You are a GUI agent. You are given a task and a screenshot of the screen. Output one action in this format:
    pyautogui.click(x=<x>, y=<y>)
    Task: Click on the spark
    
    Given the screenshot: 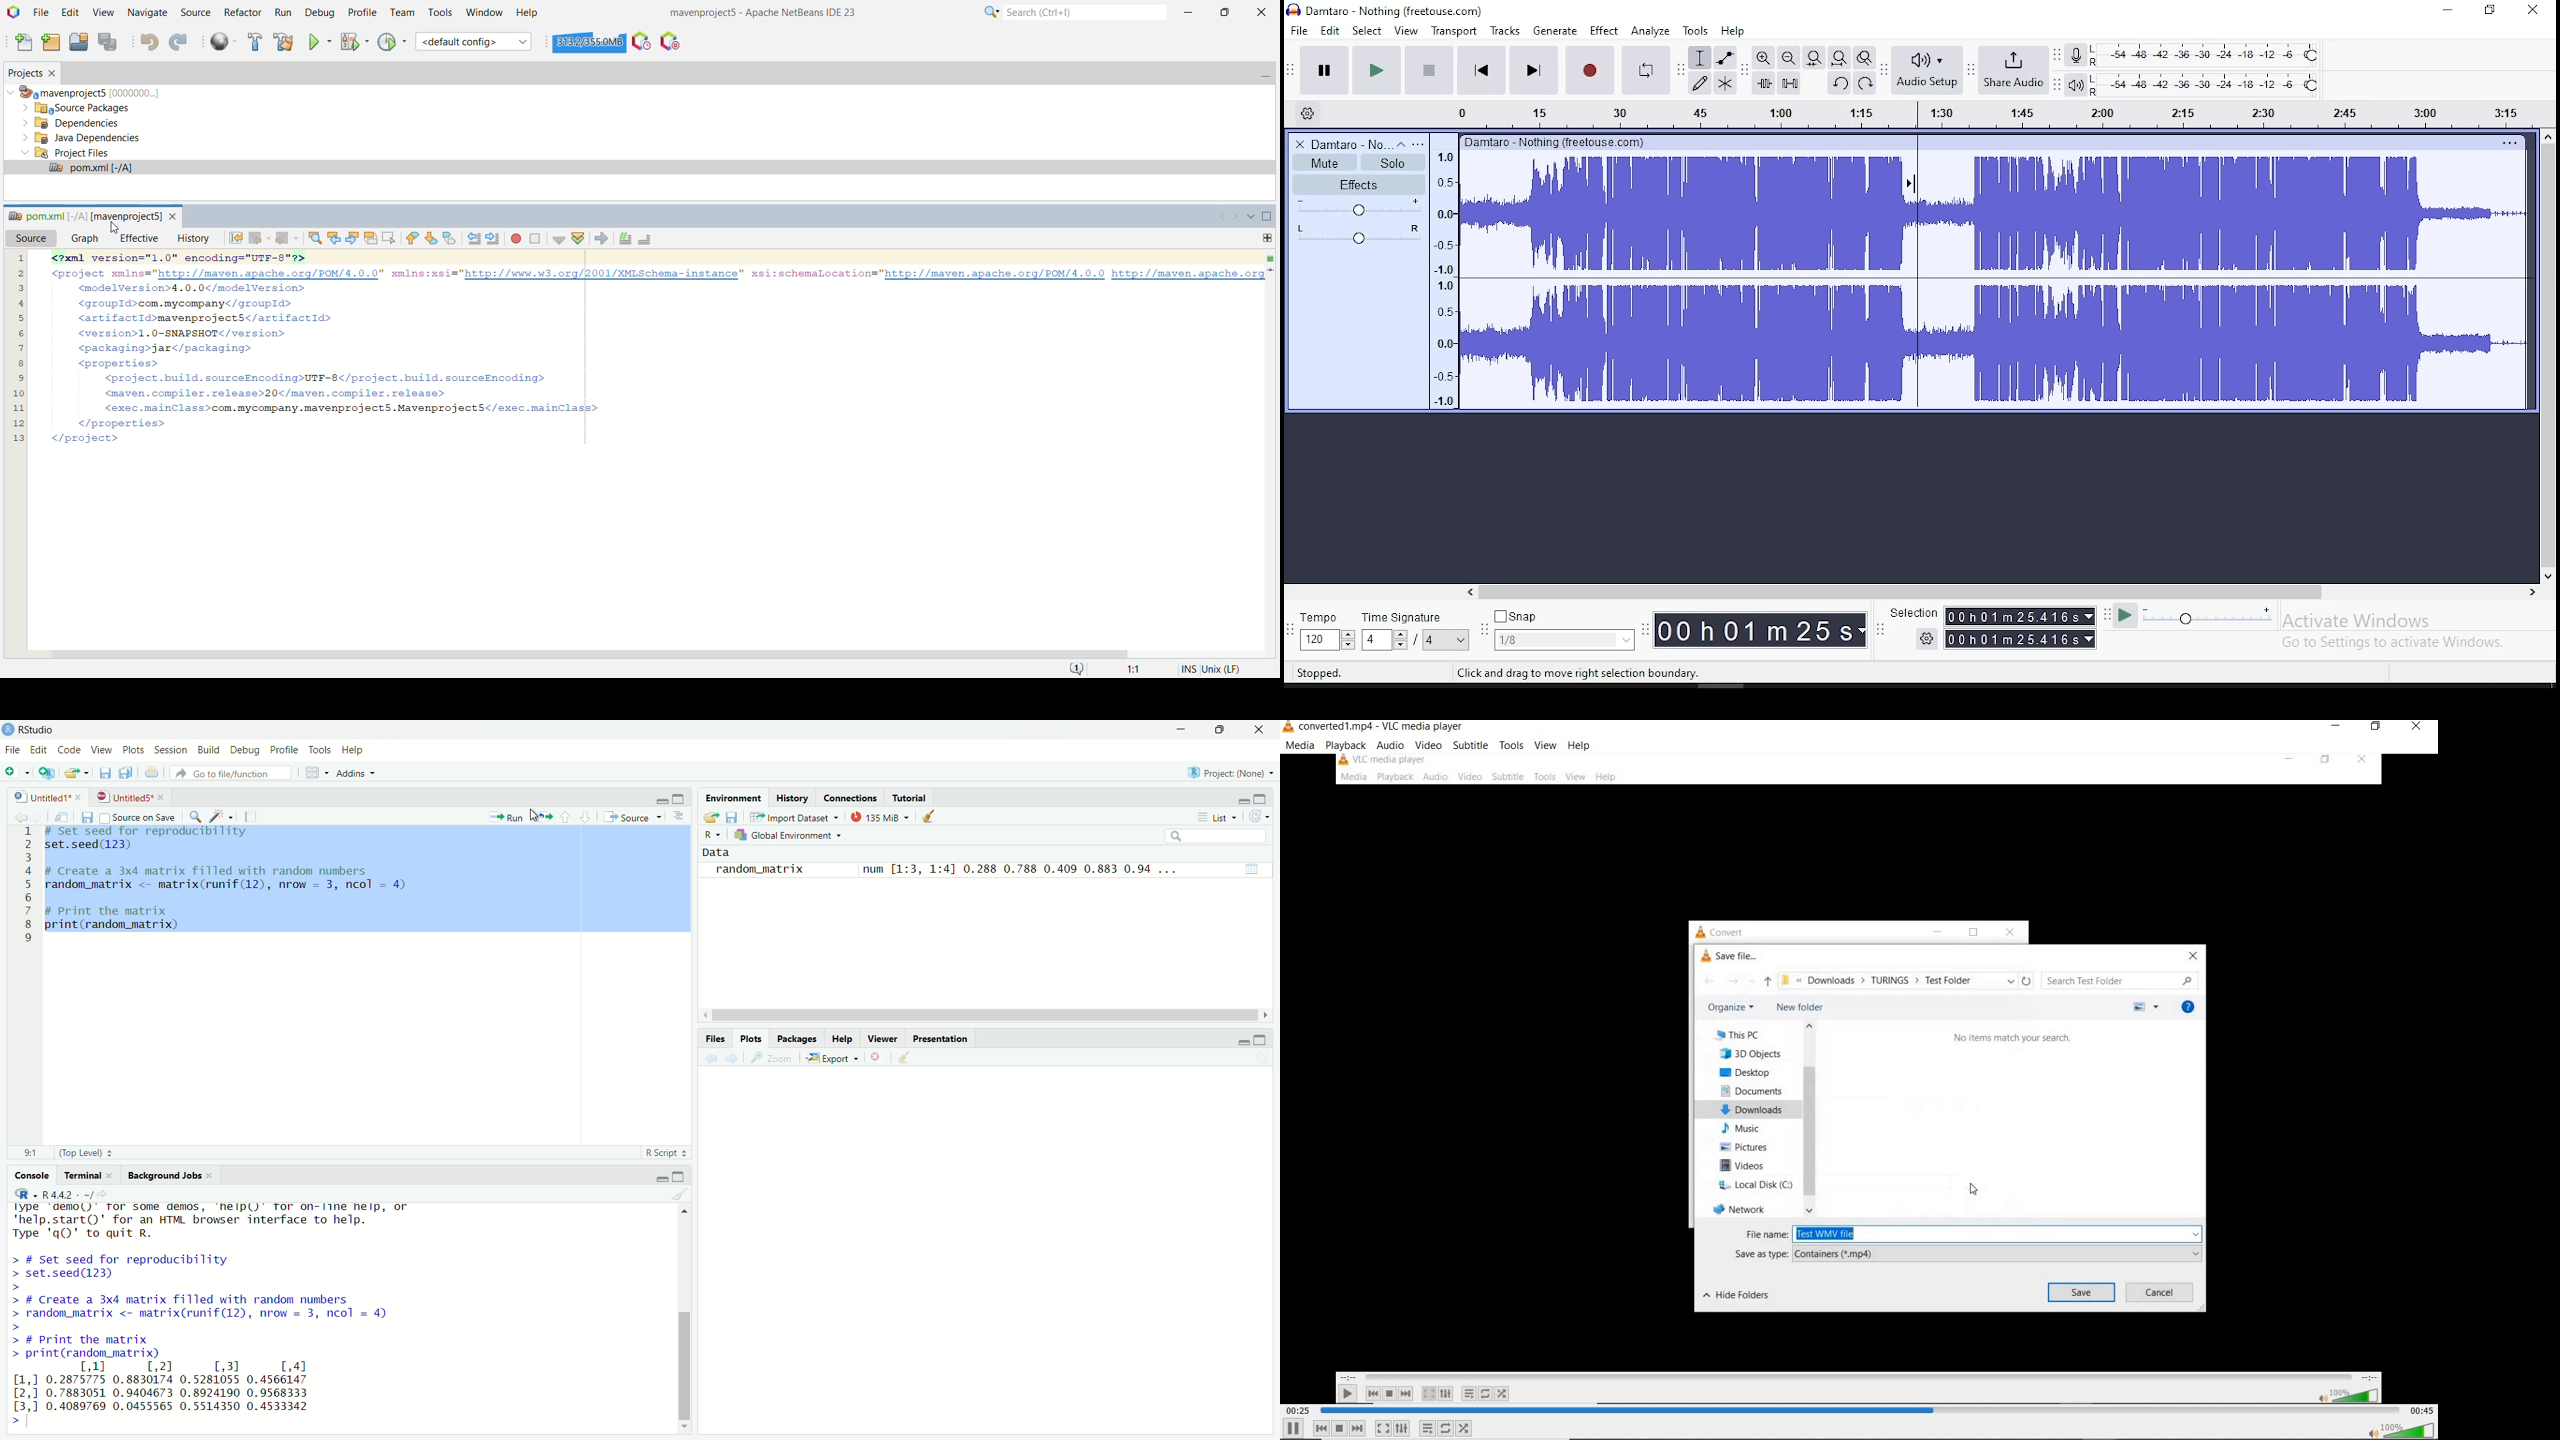 What is the action you would take?
    pyautogui.click(x=220, y=815)
    